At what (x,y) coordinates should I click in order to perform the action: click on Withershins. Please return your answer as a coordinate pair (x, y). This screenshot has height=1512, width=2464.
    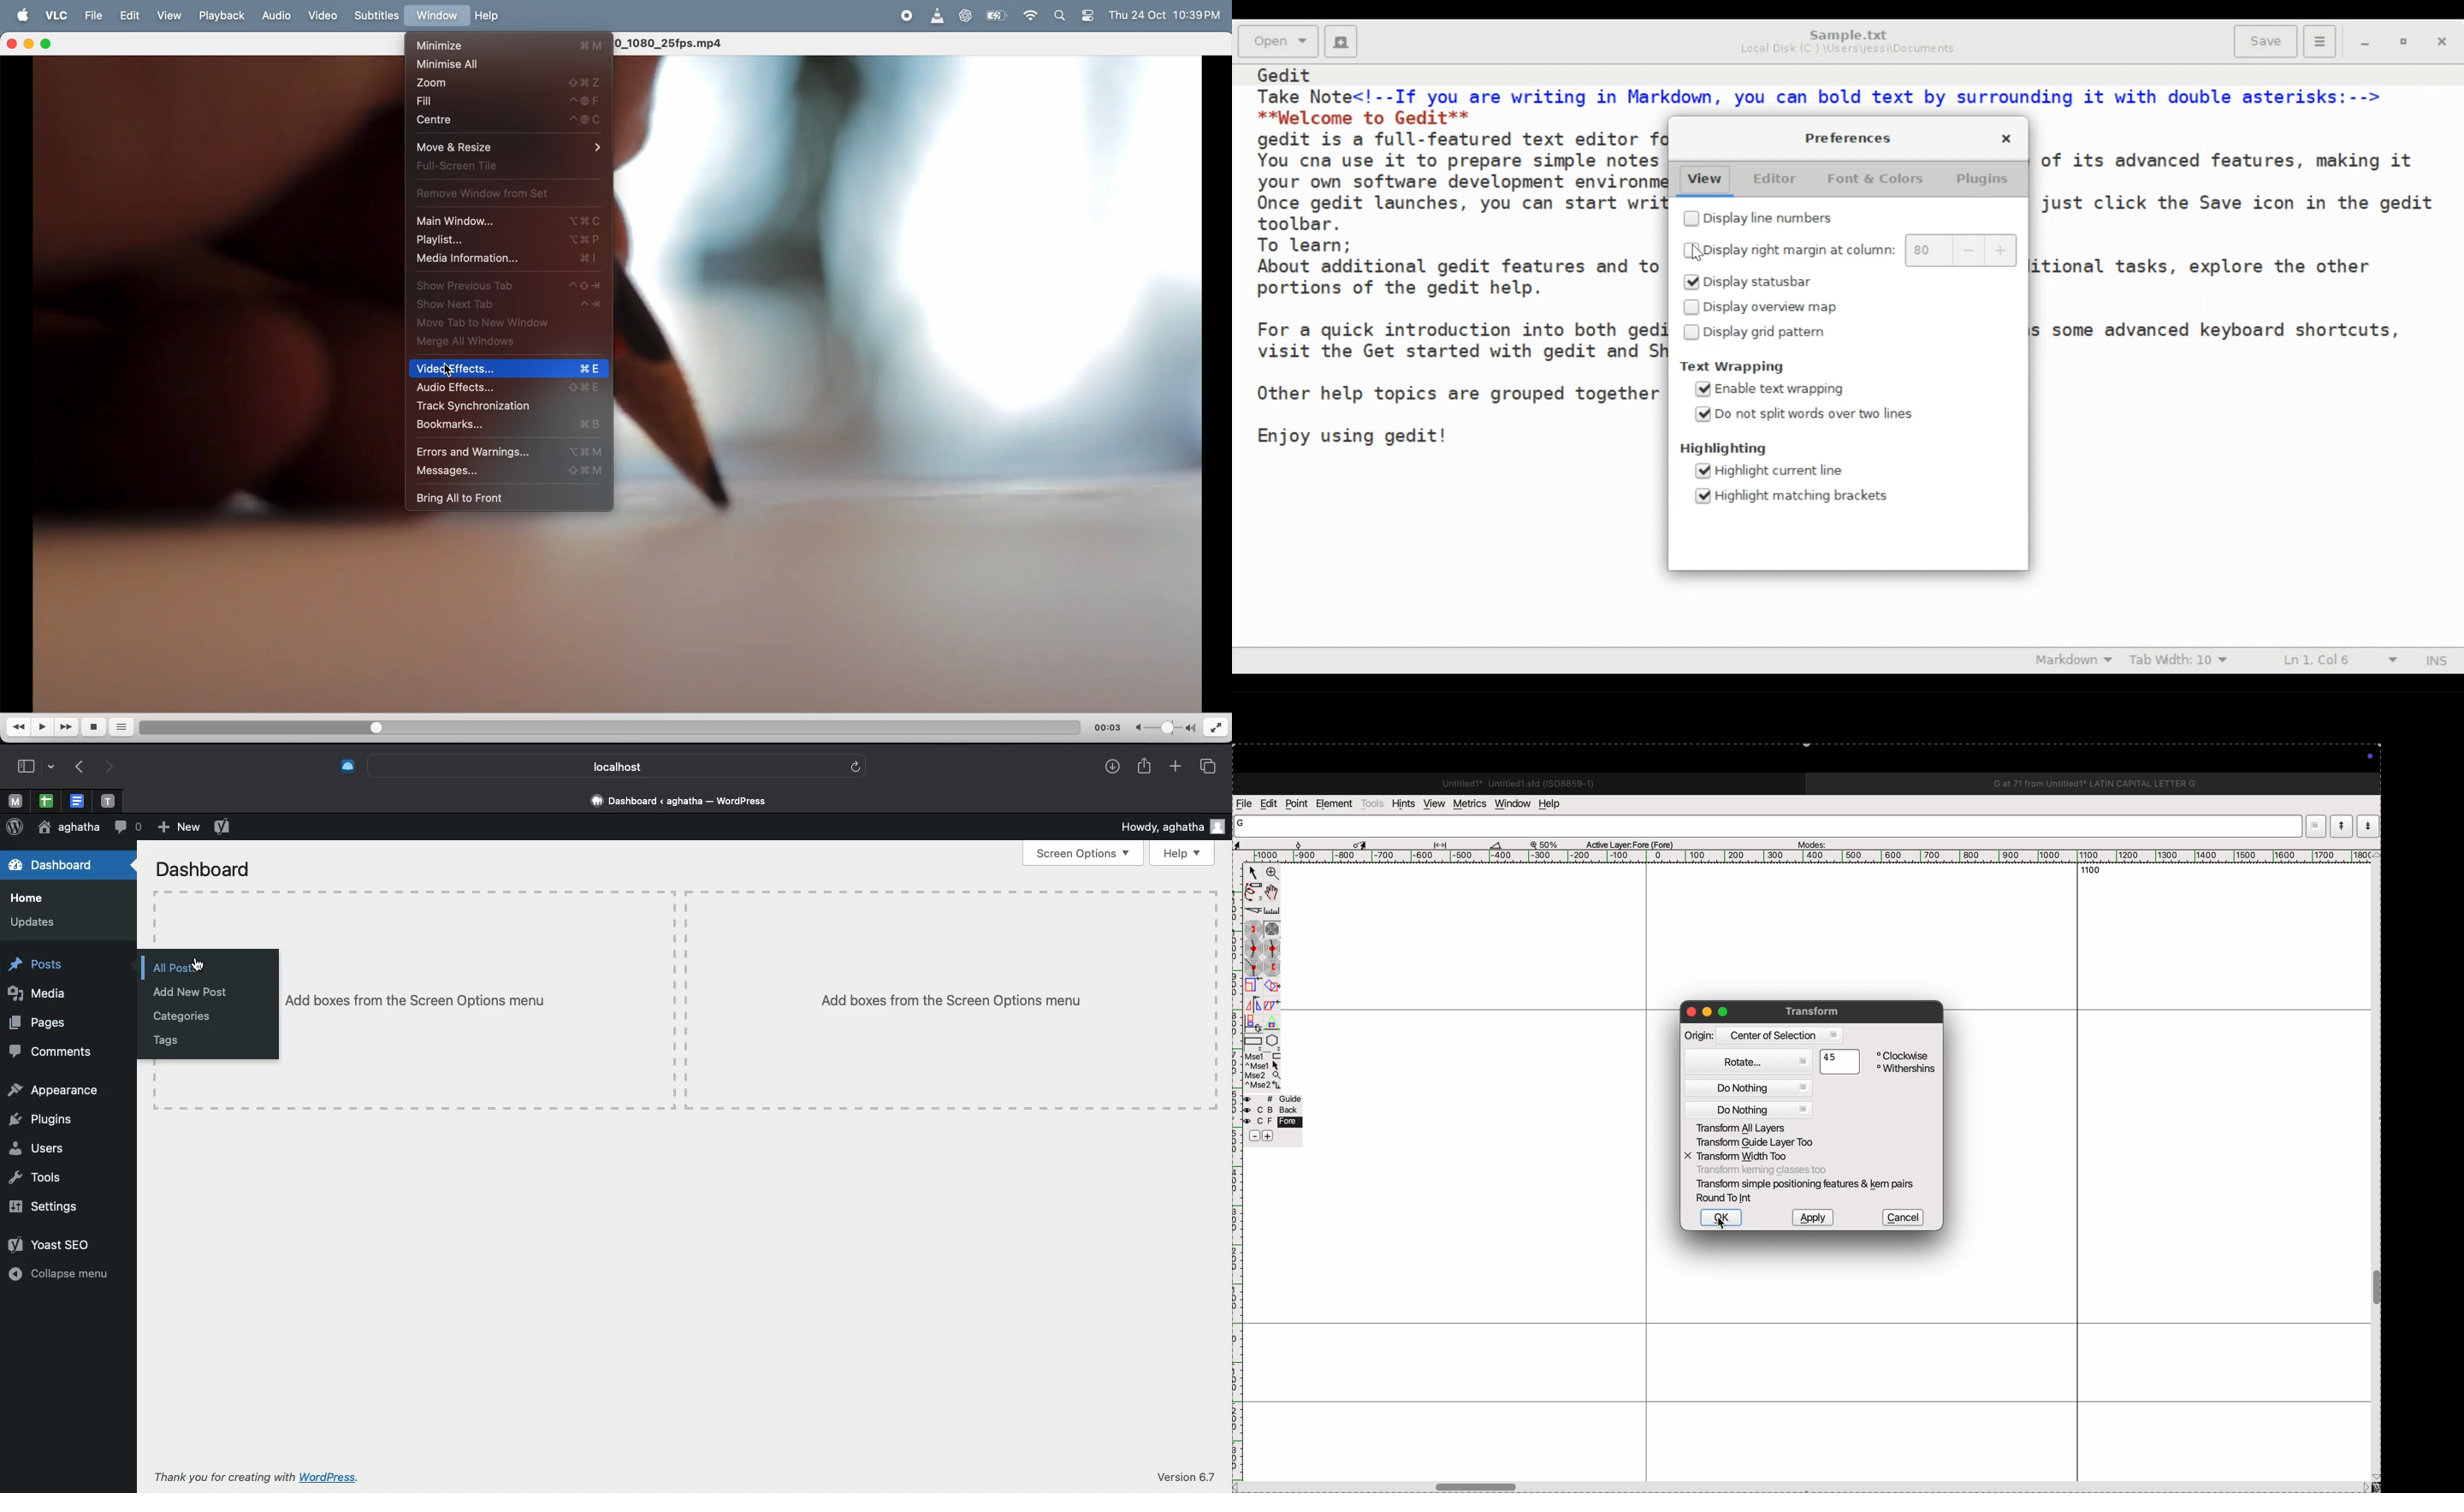
    Looking at the image, I should click on (1907, 1070).